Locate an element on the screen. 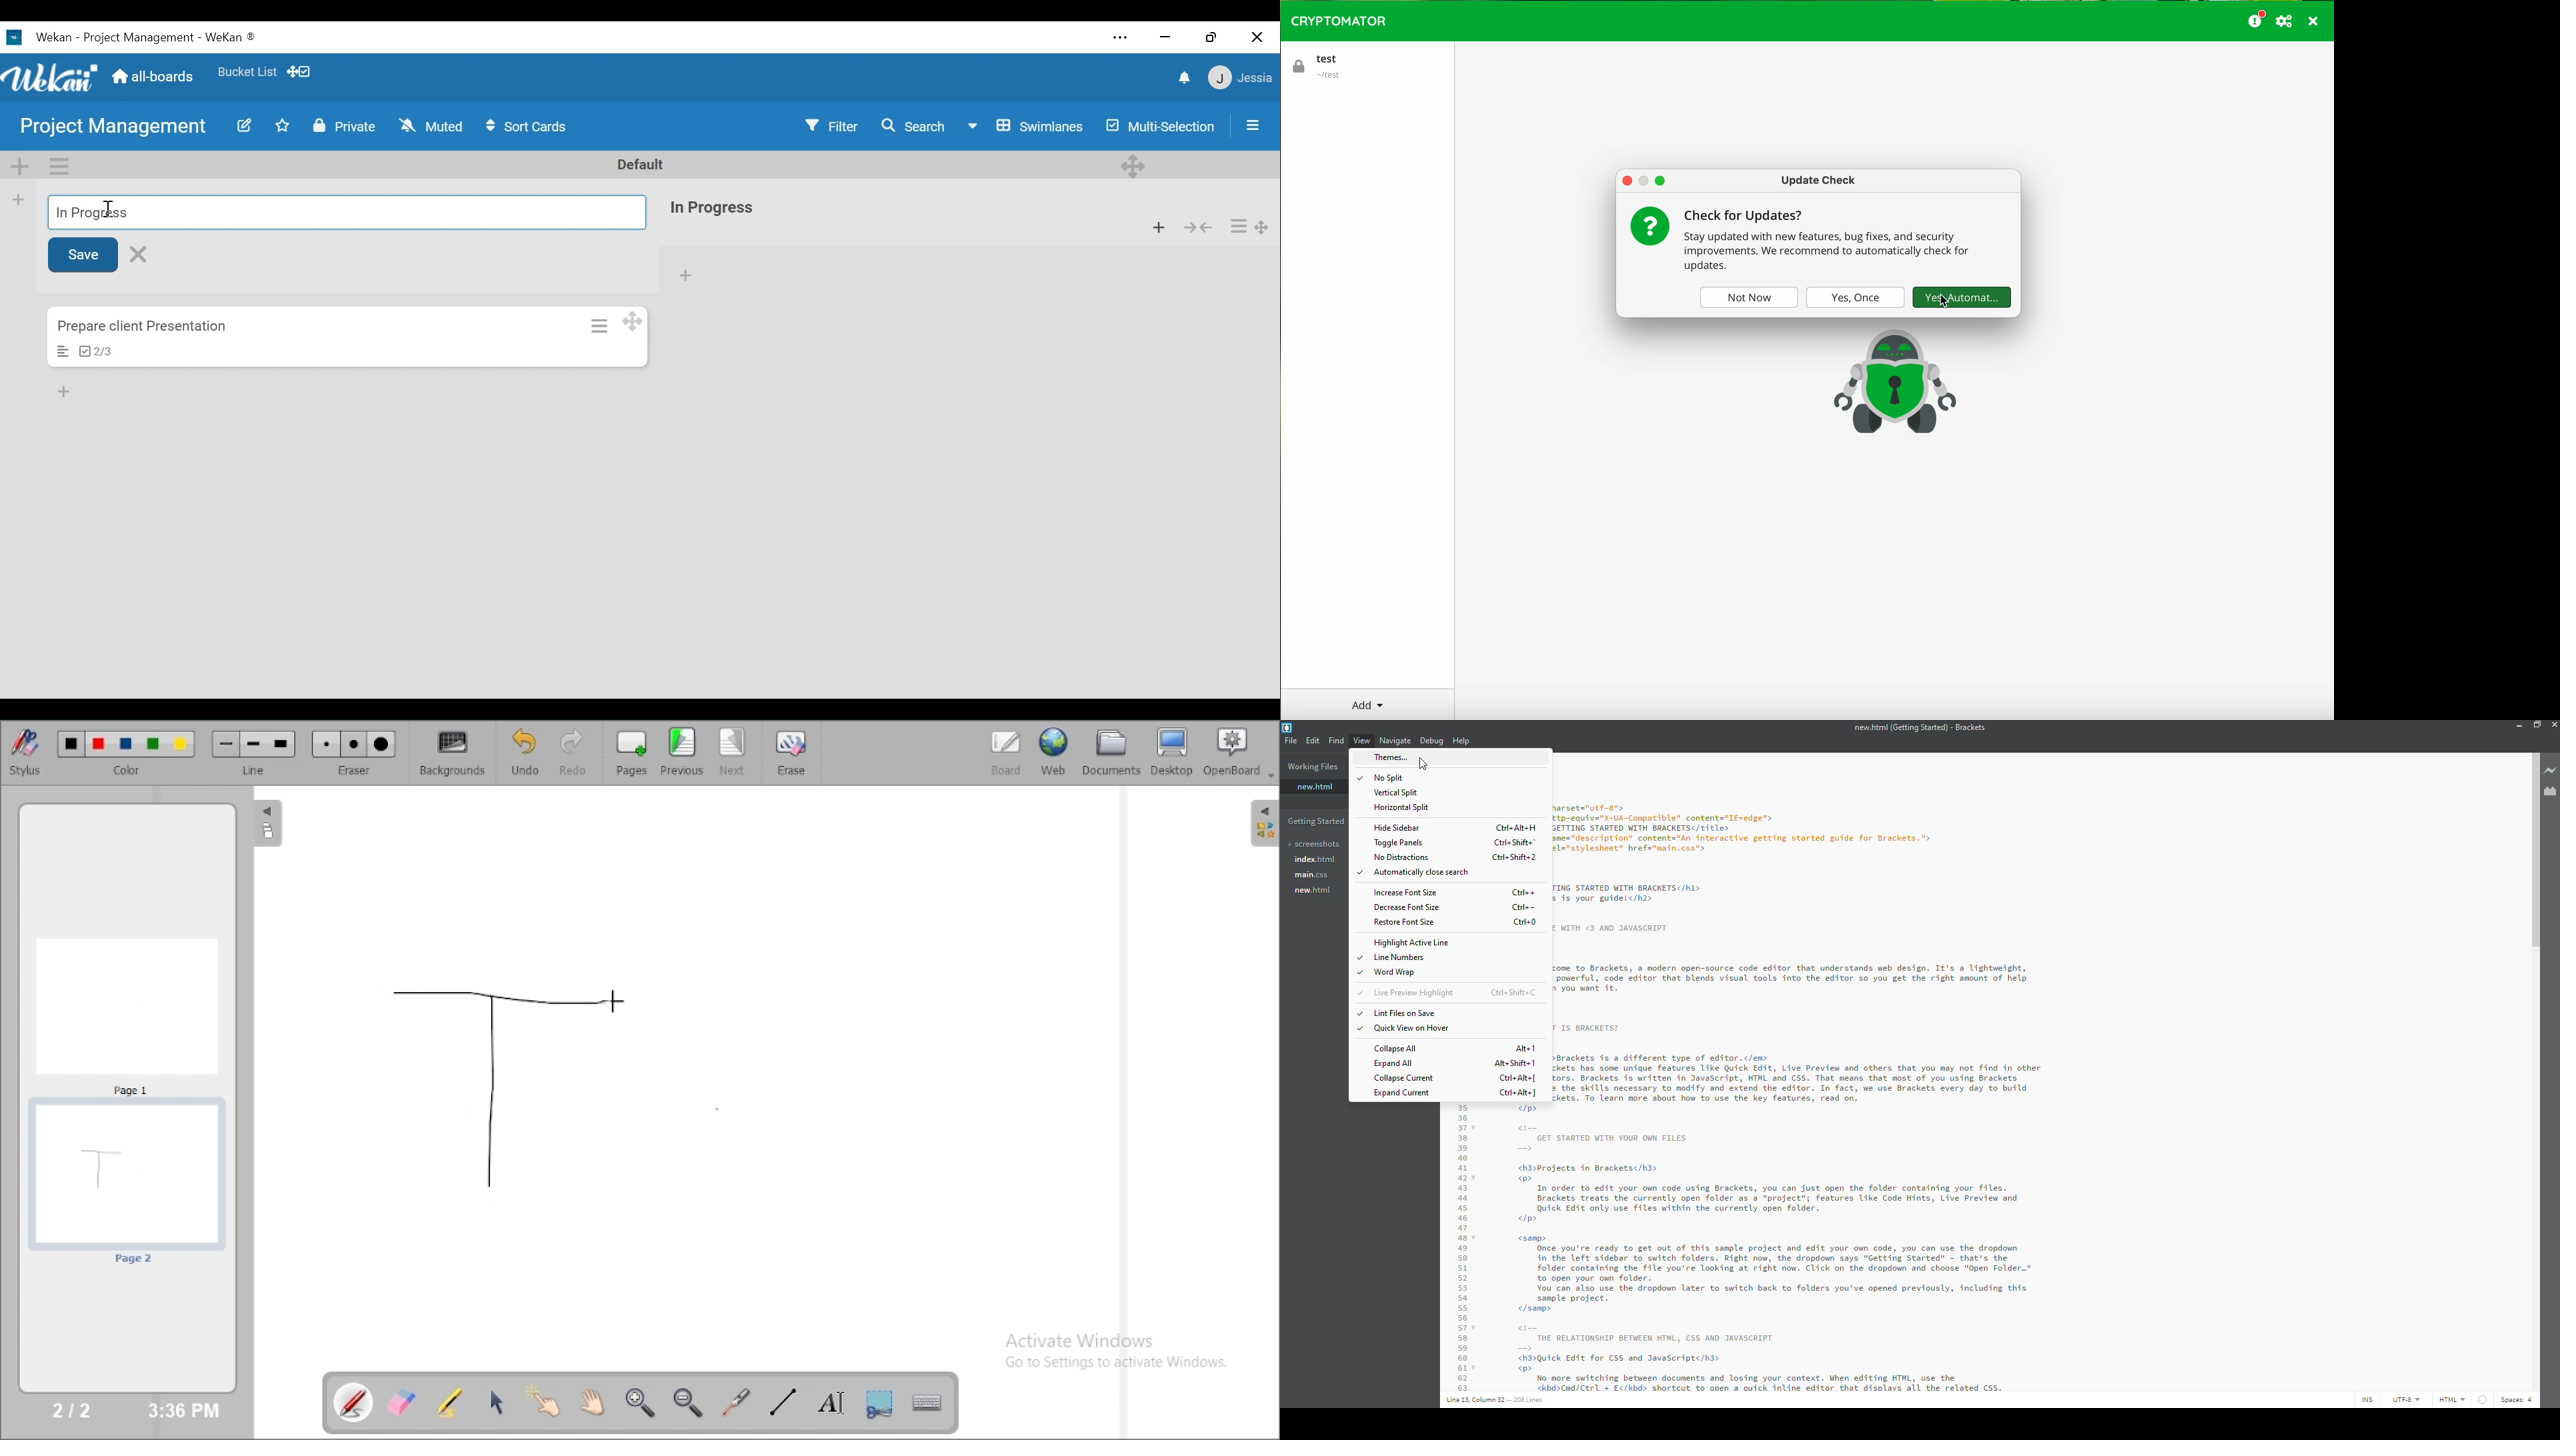 The height and width of the screenshot is (1456, 2576). page 2 is located at coordinates (126, 1184).